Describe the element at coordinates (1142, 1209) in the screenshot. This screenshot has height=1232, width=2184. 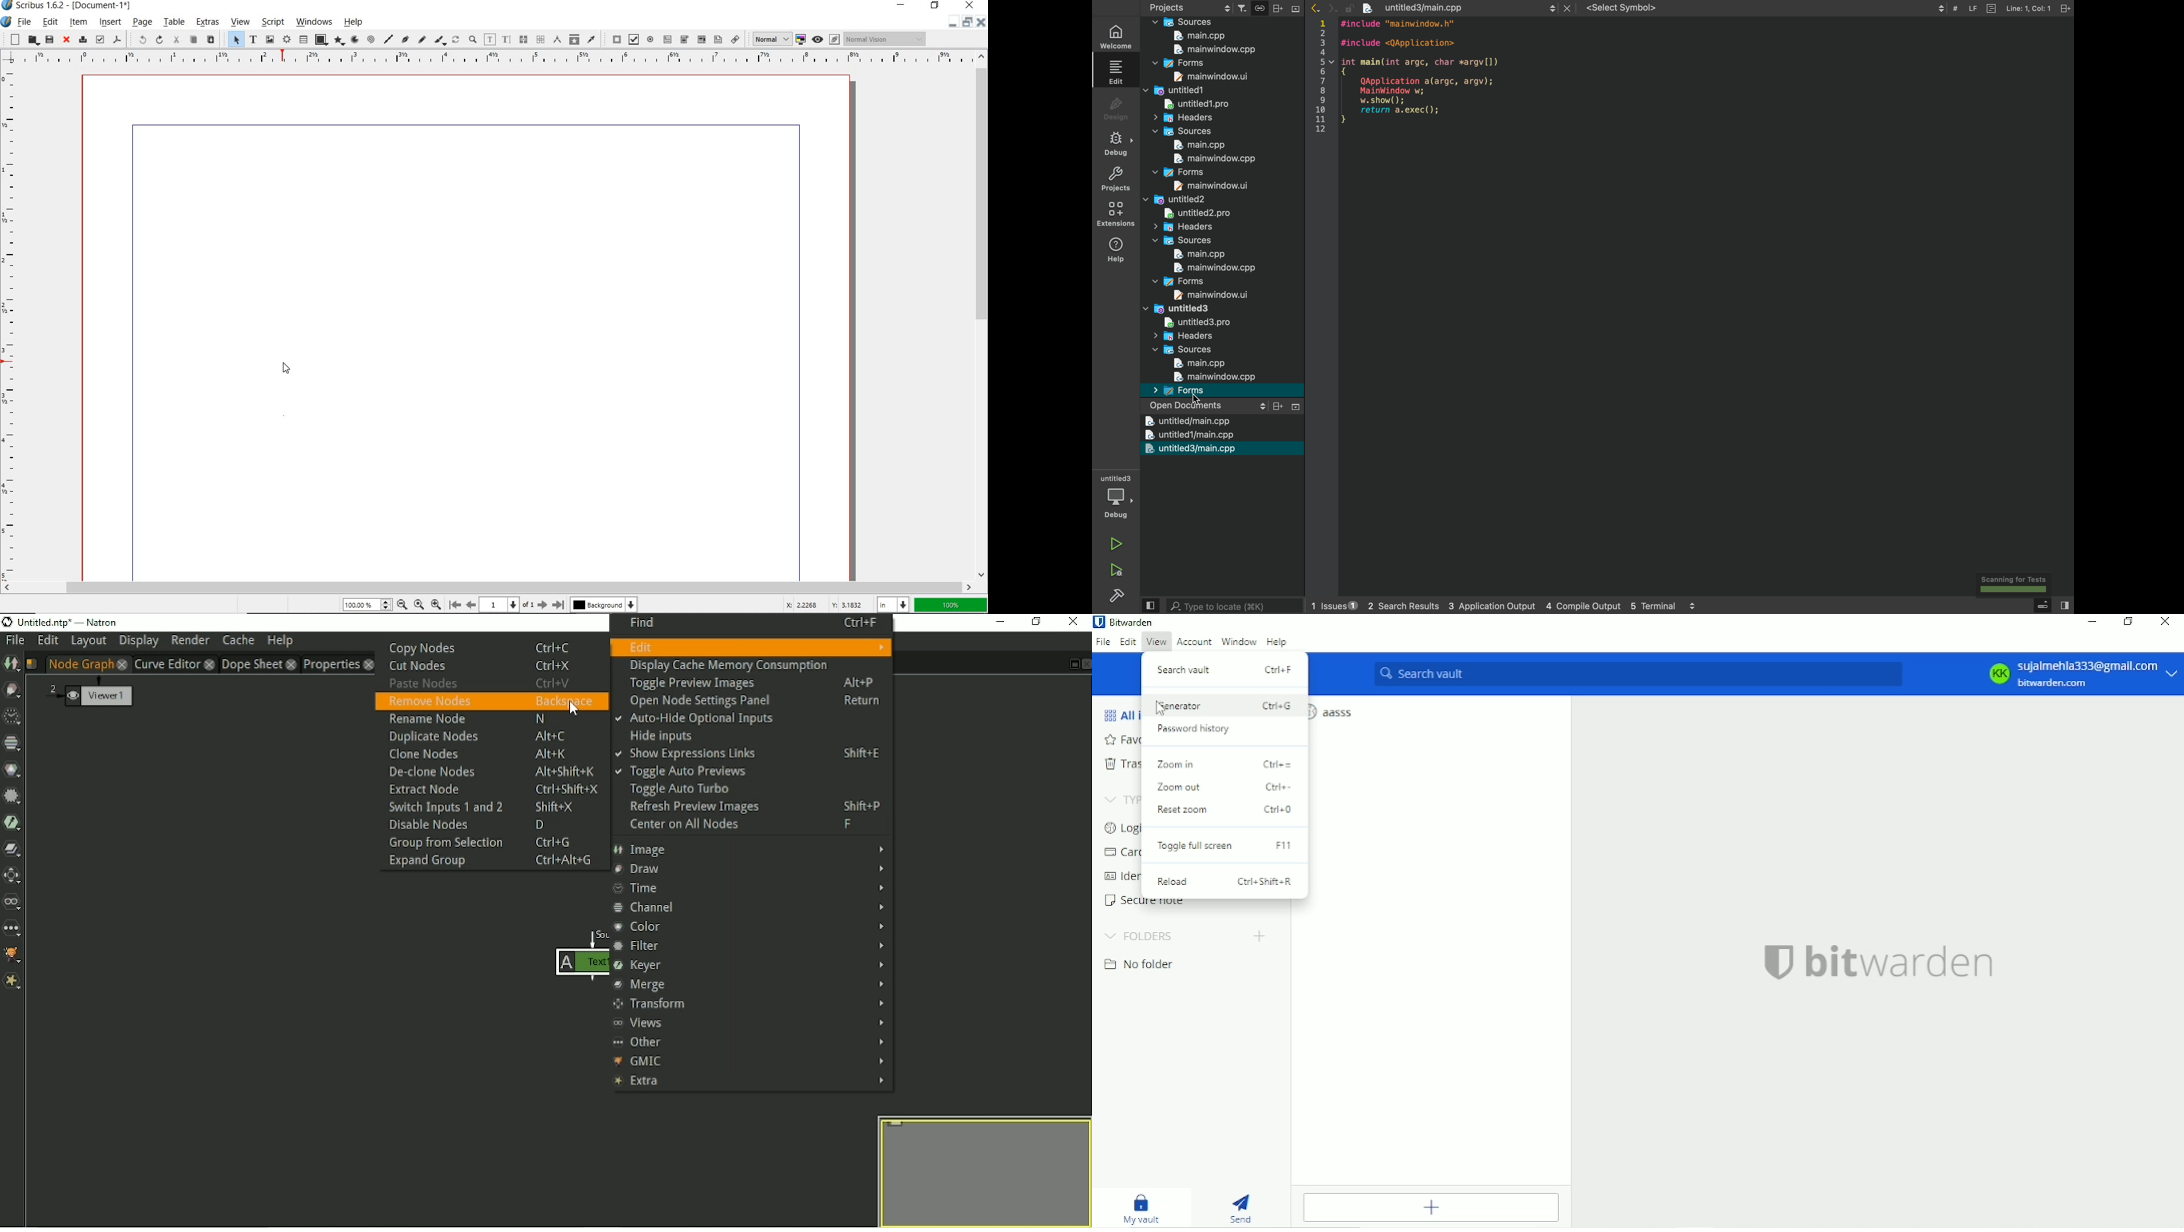
I see `My vault` at that location.